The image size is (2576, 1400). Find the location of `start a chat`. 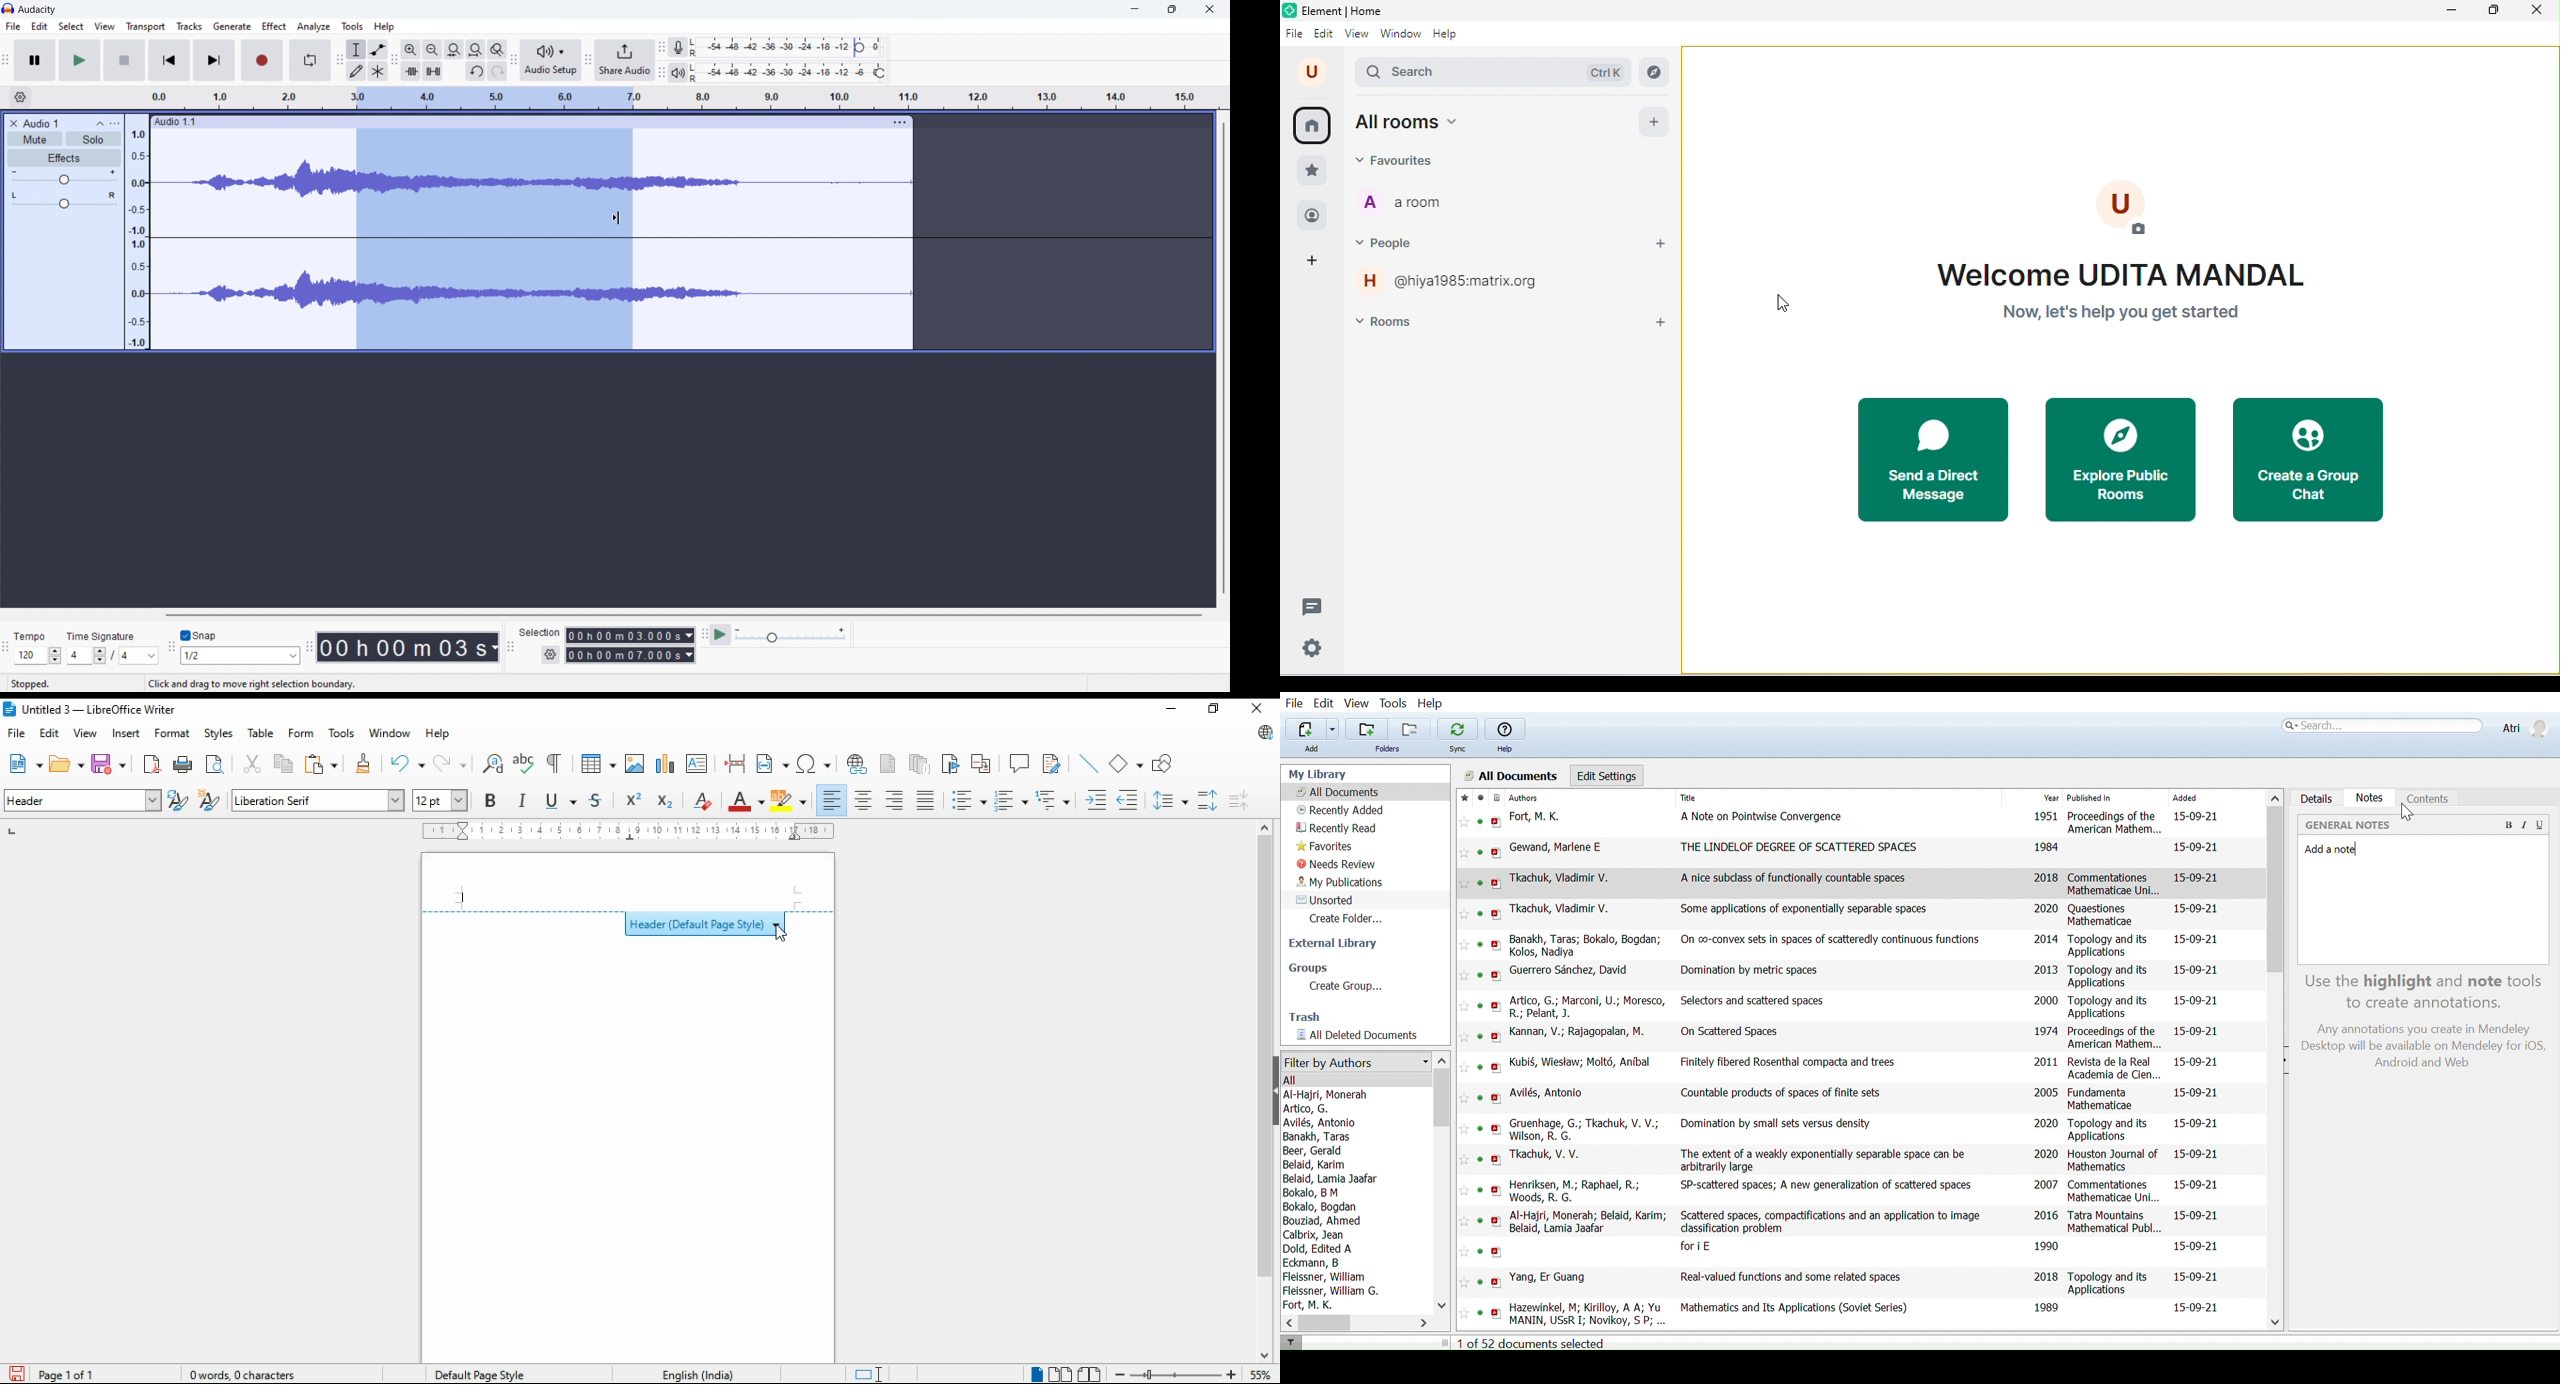

start a chat is located at coordinates (1660, 245).